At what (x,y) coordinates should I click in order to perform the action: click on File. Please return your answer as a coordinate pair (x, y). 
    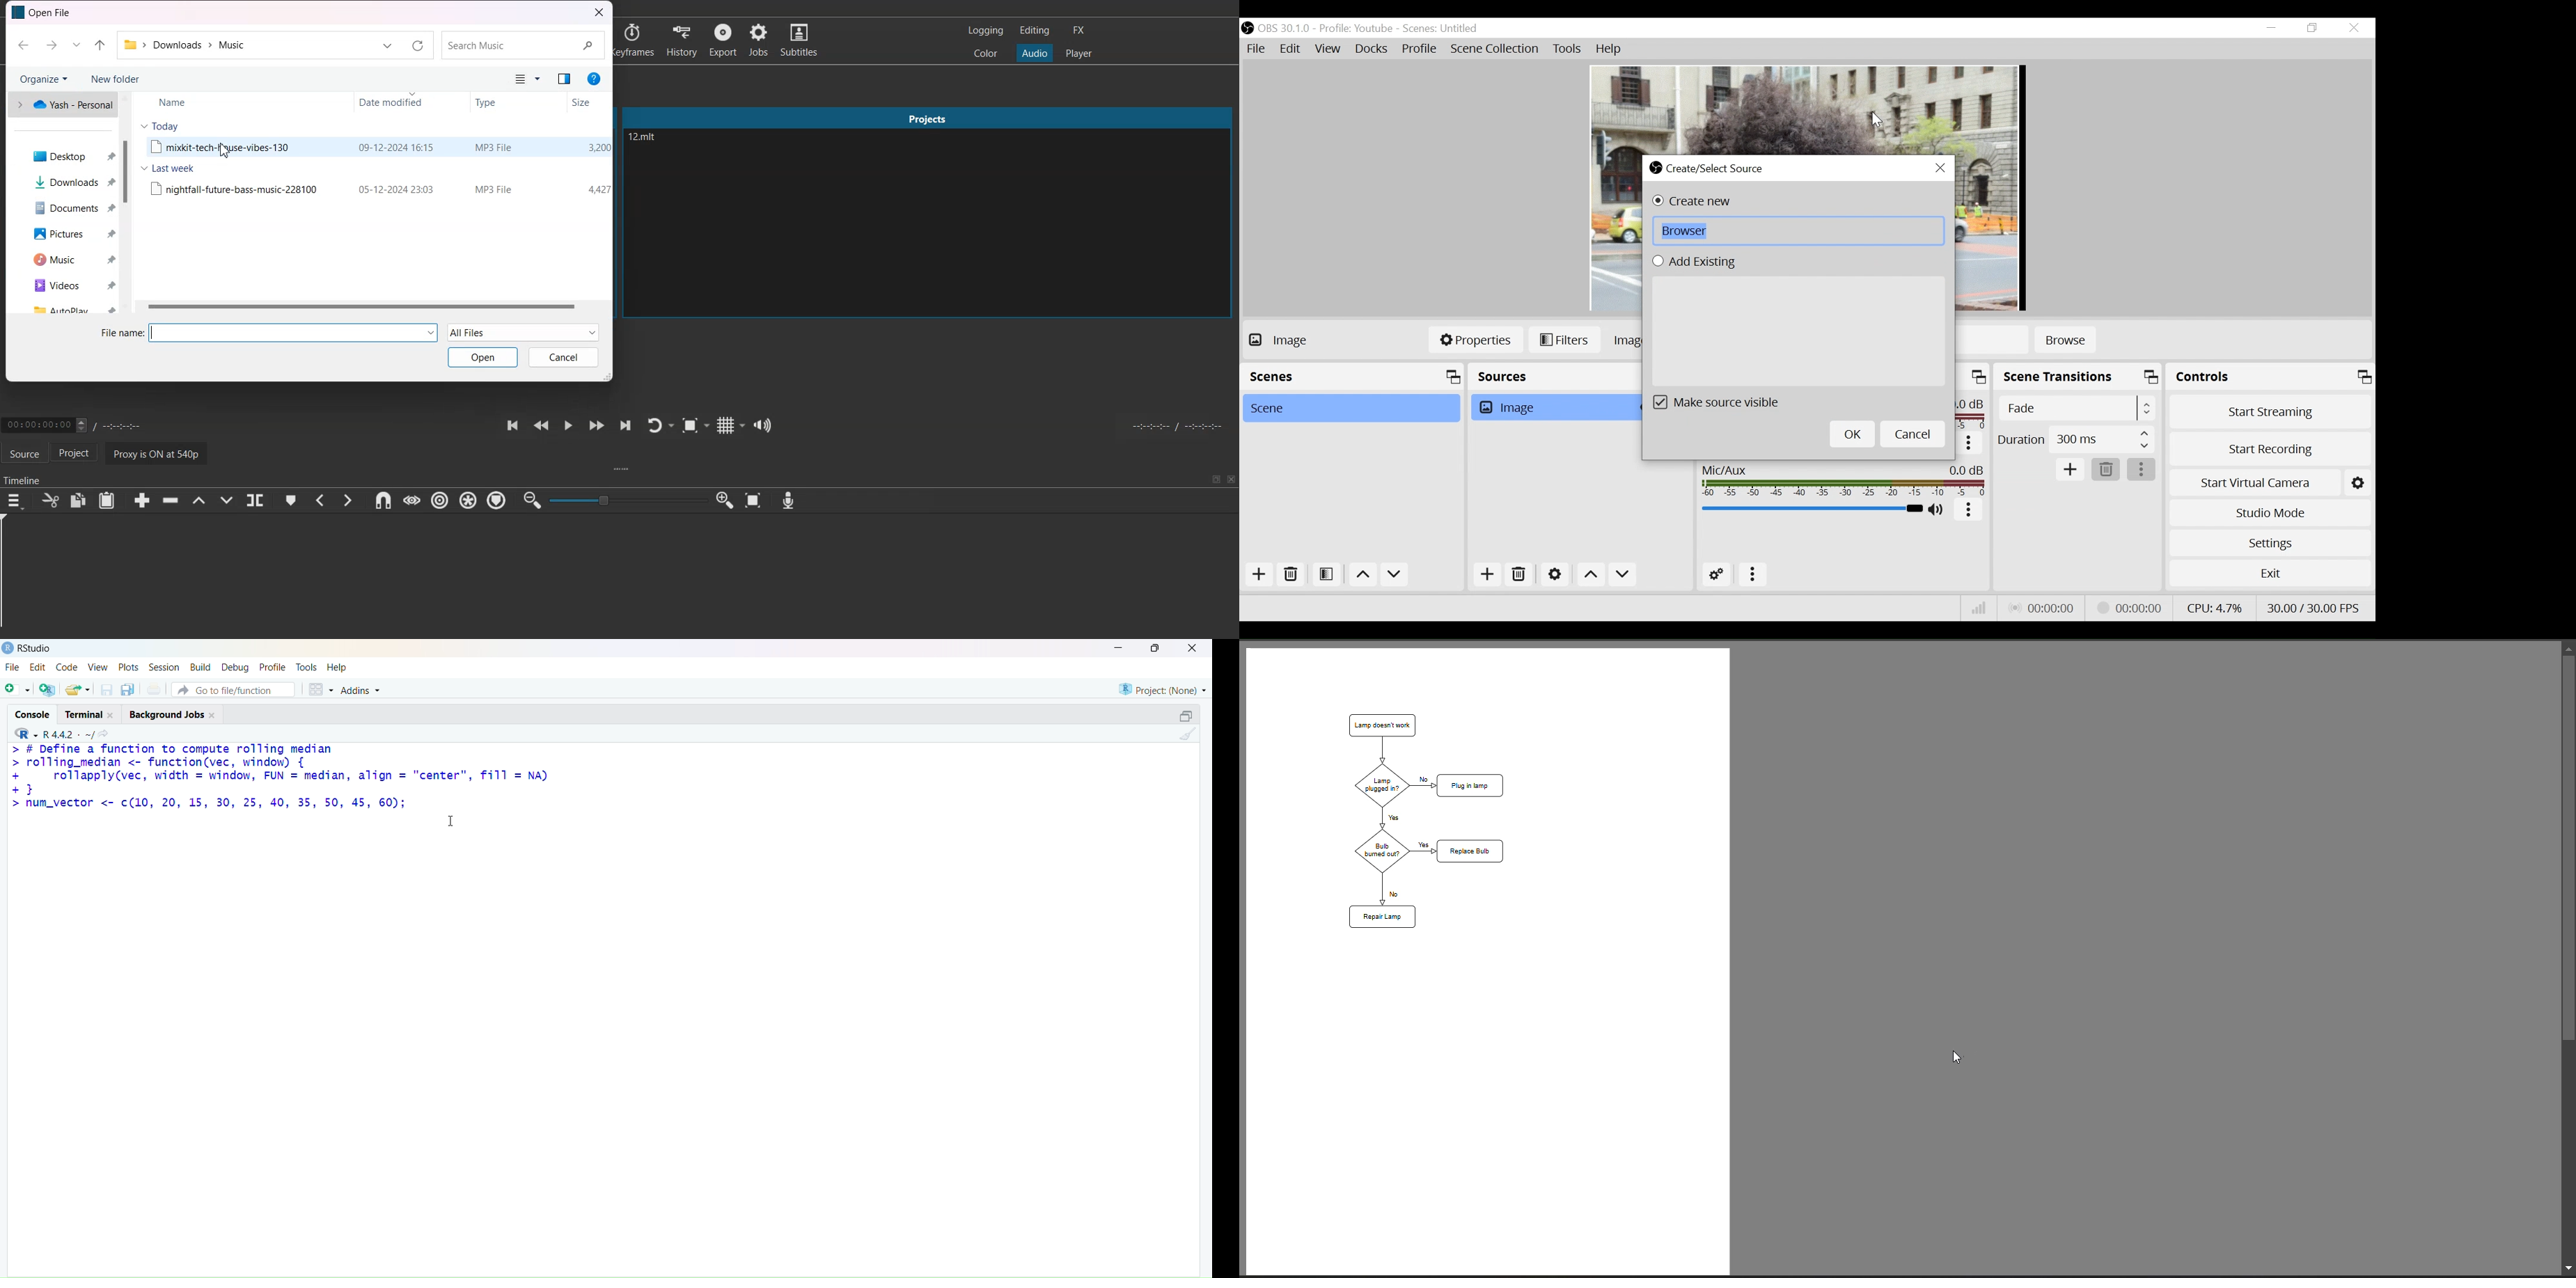
    Looking at the image, I should click on (377, 148).